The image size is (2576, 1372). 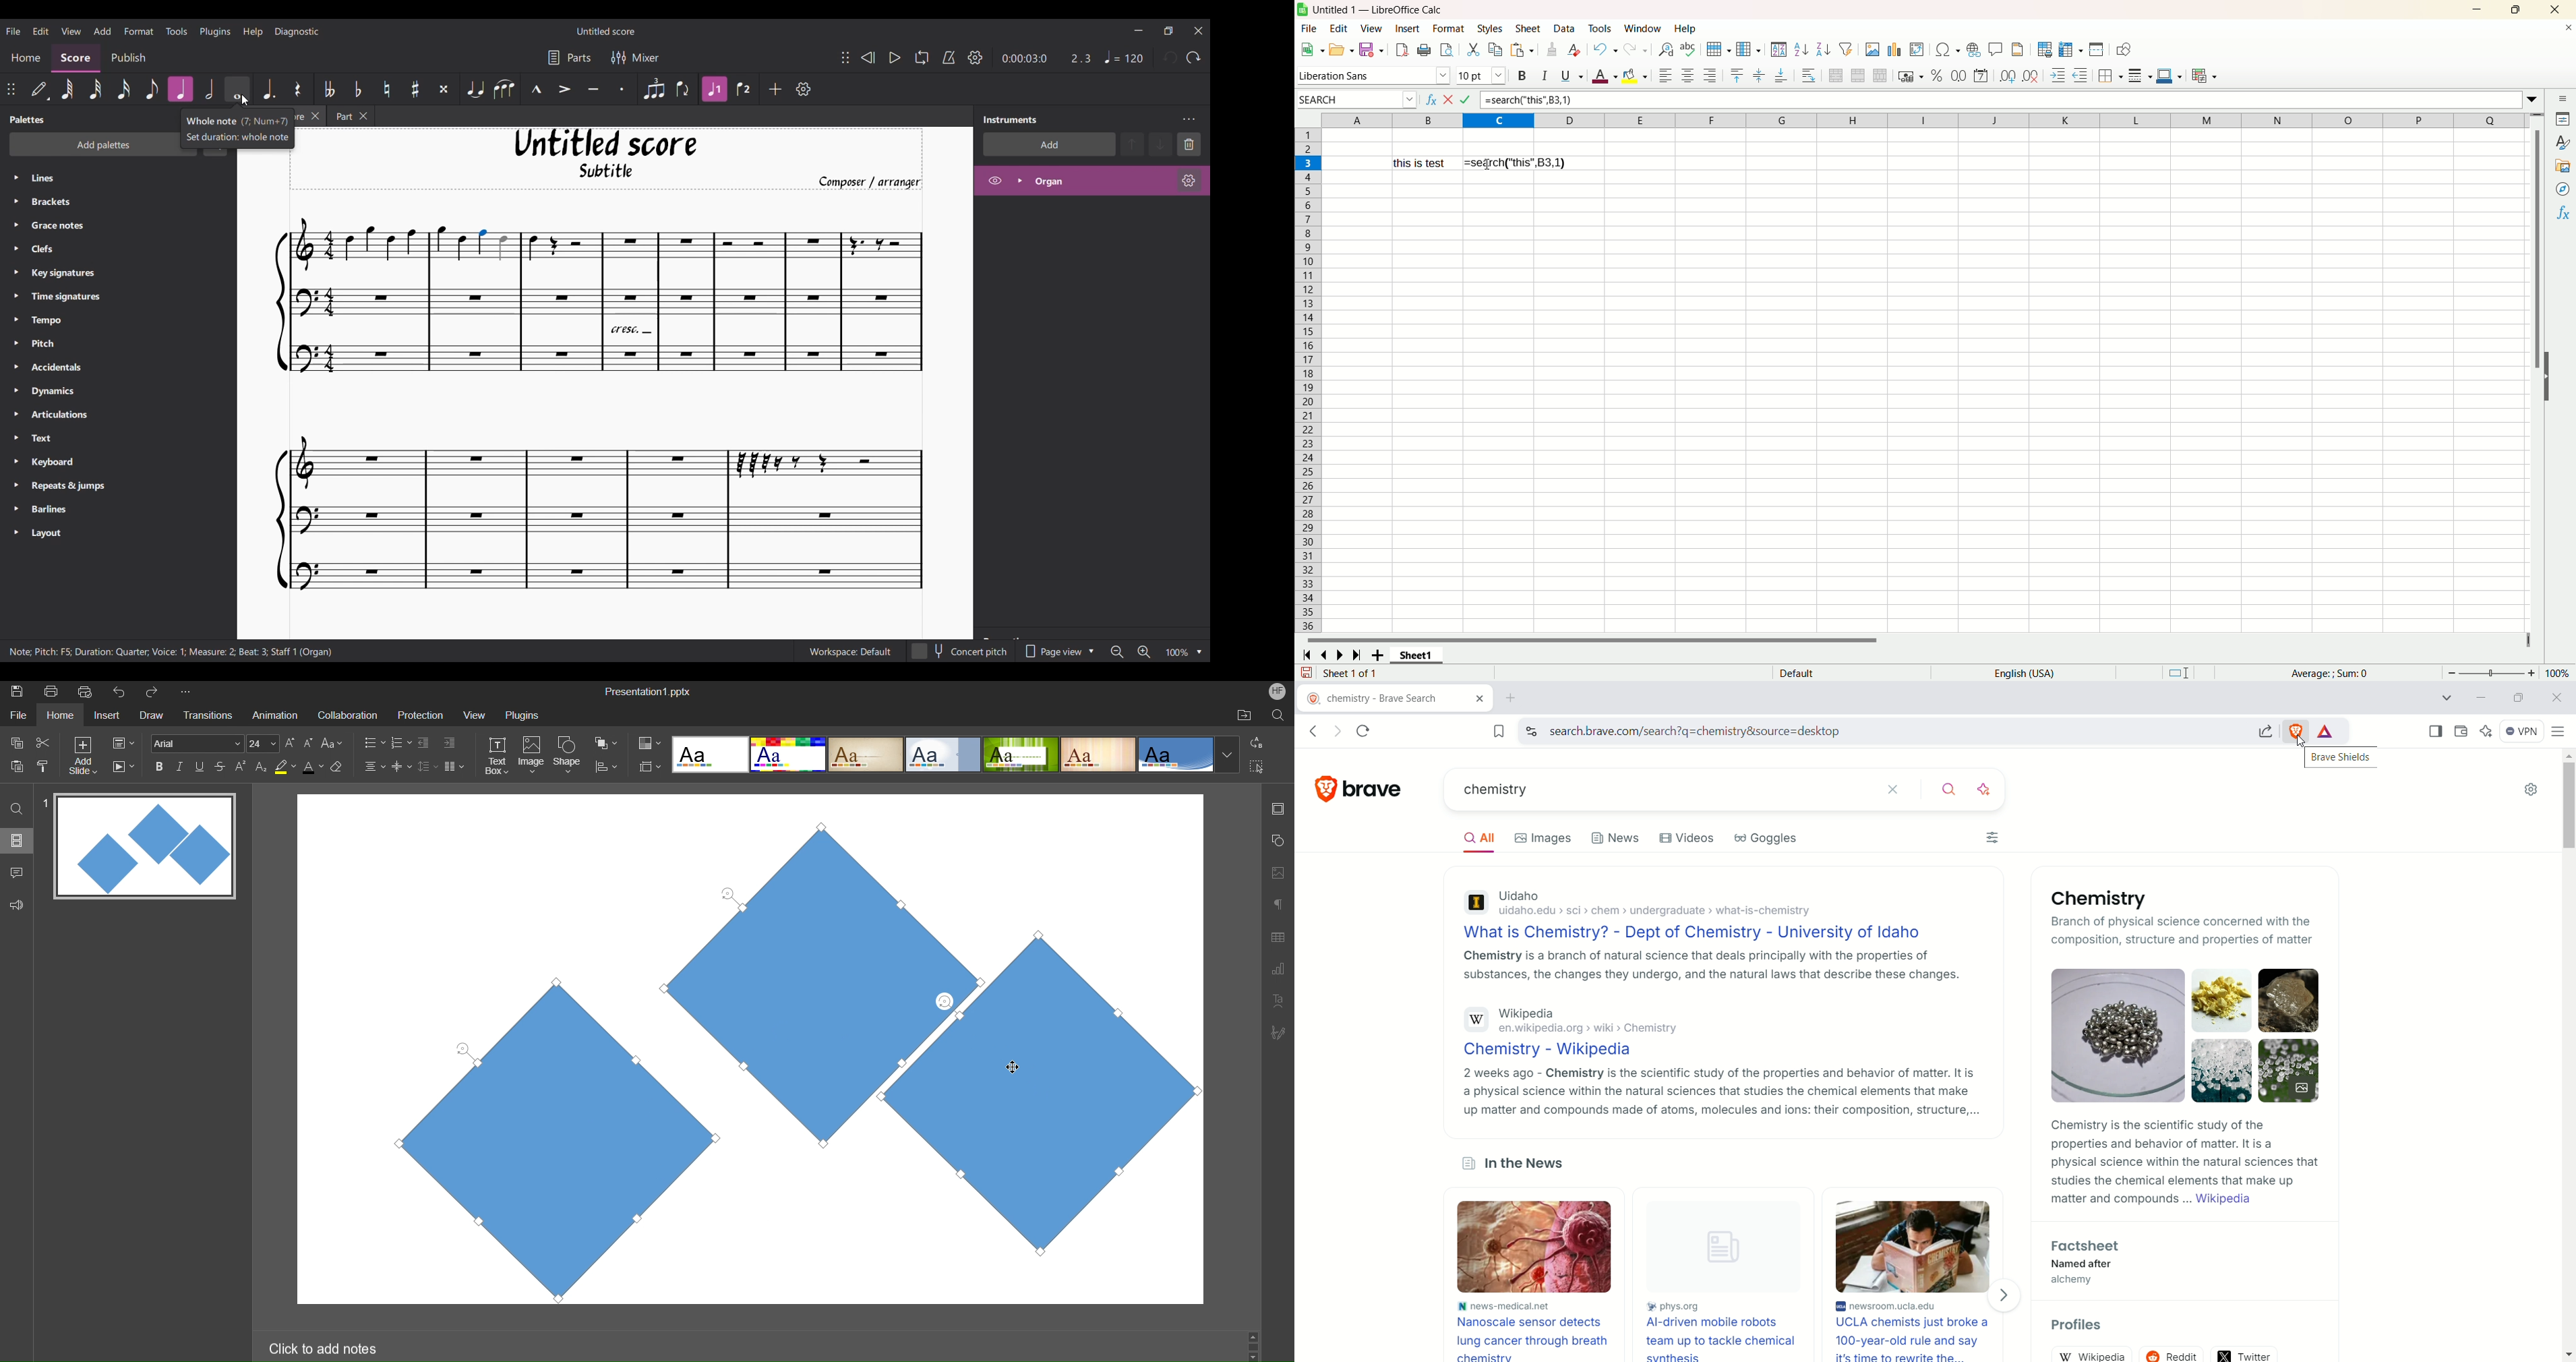 I want to click on Add palette, so click(x=88, y=146).